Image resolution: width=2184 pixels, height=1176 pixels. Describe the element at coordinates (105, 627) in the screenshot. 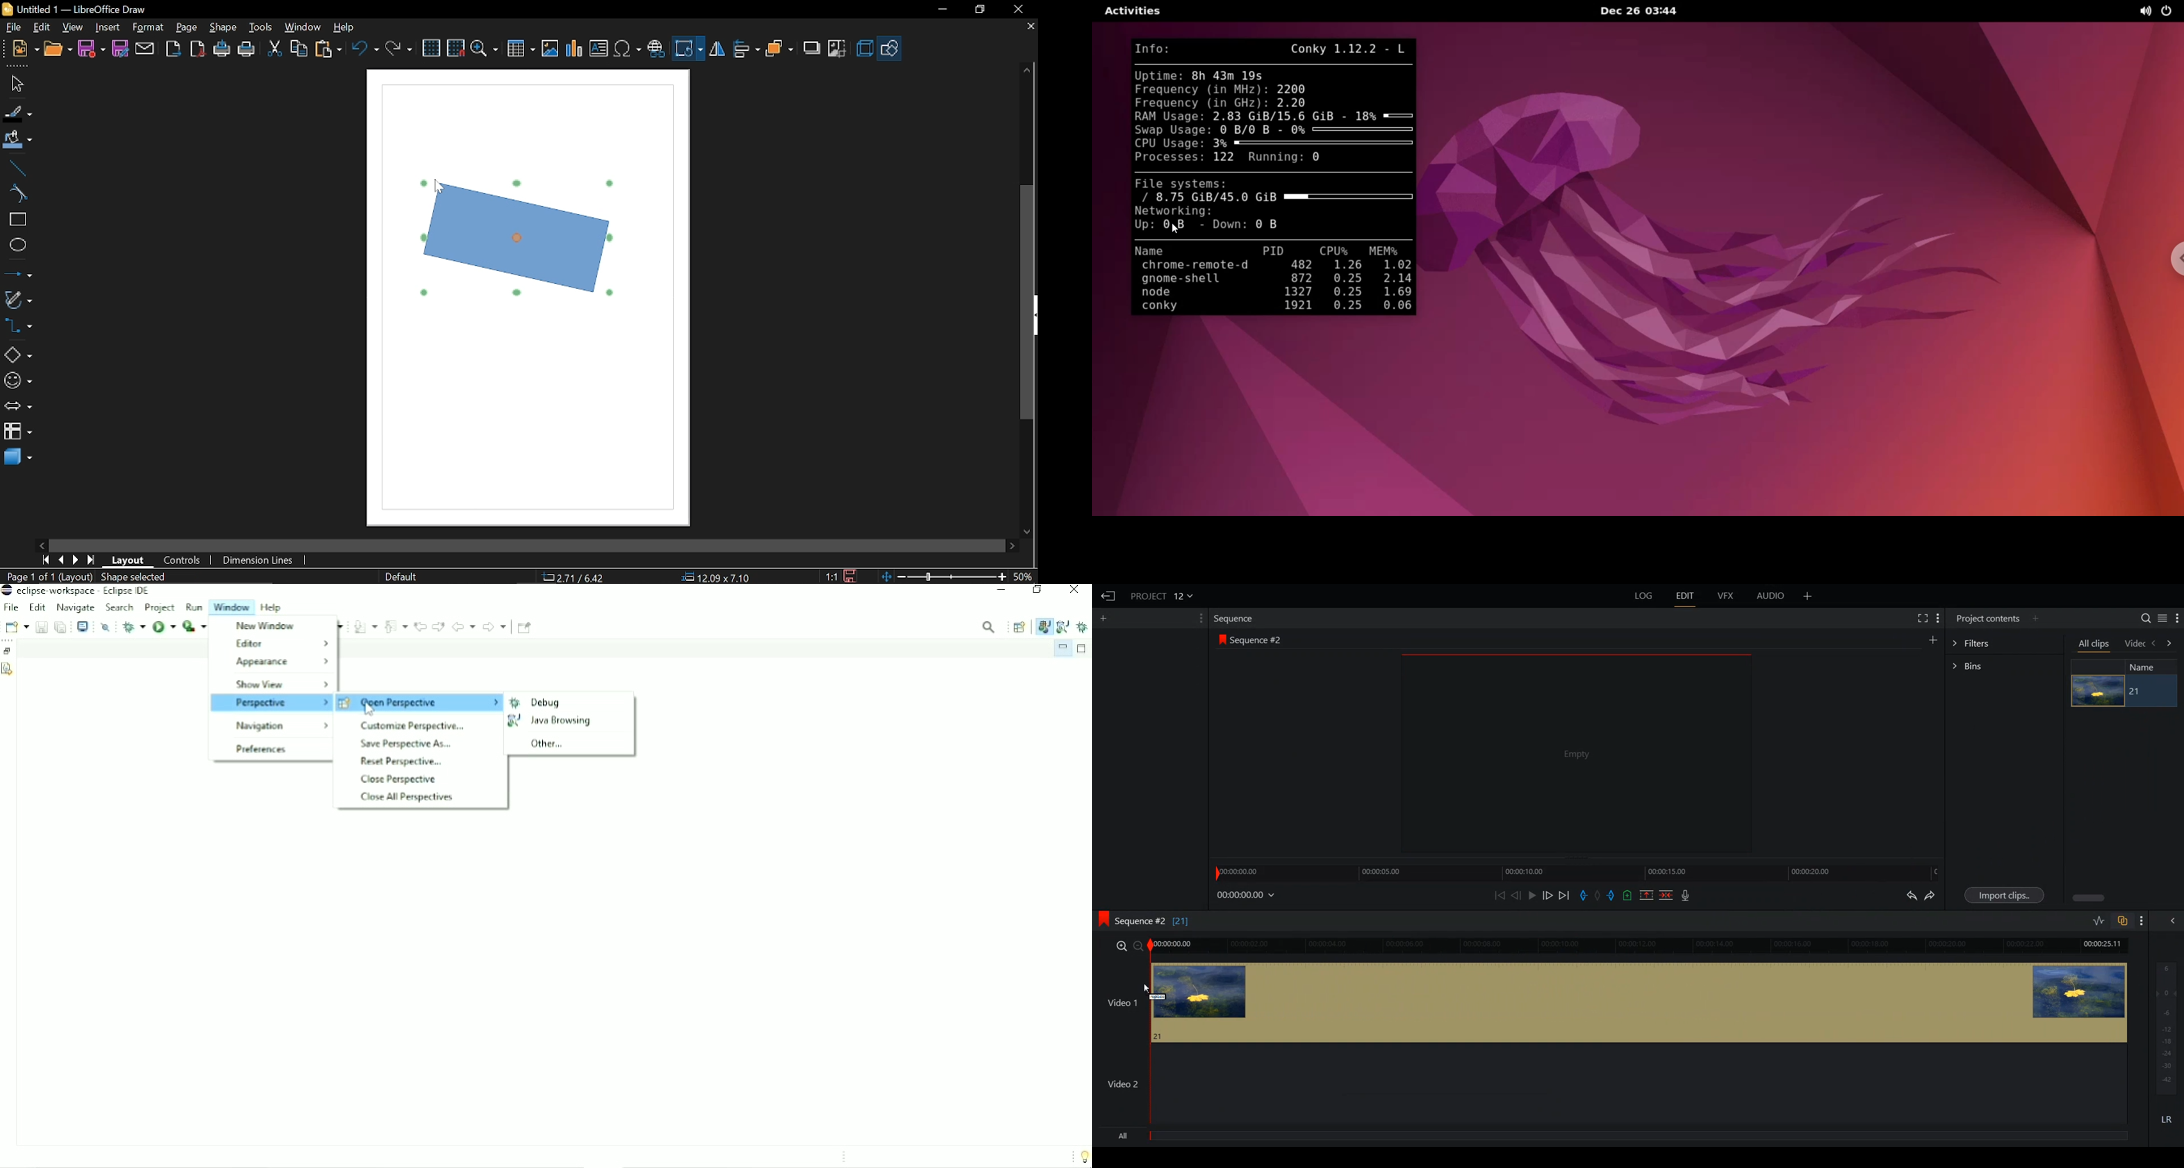

I see `Skip all breakpoints` at that location.